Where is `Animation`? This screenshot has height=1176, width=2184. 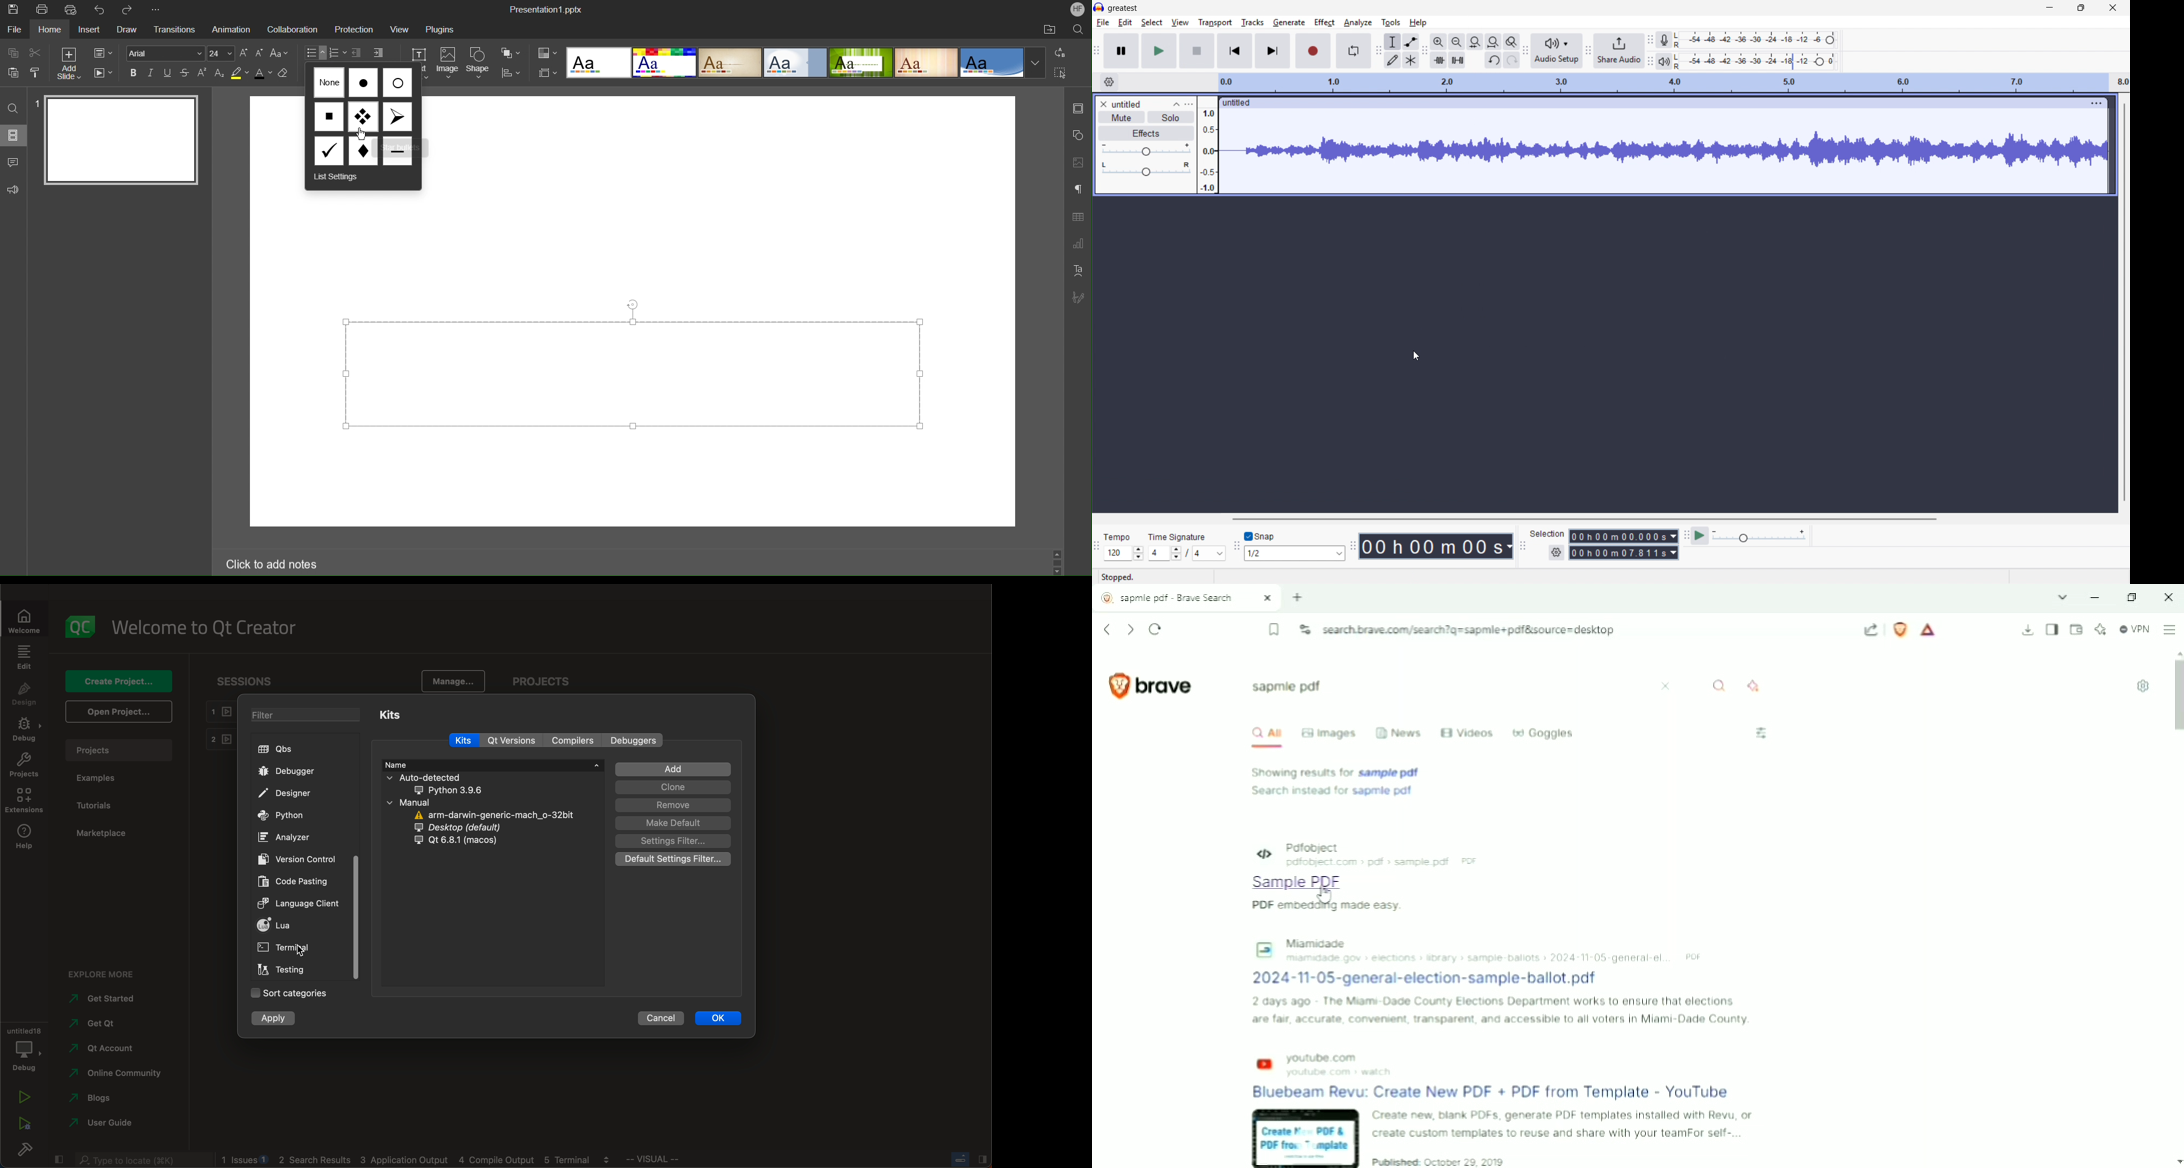 Animation is located at coordinates (229, 30).